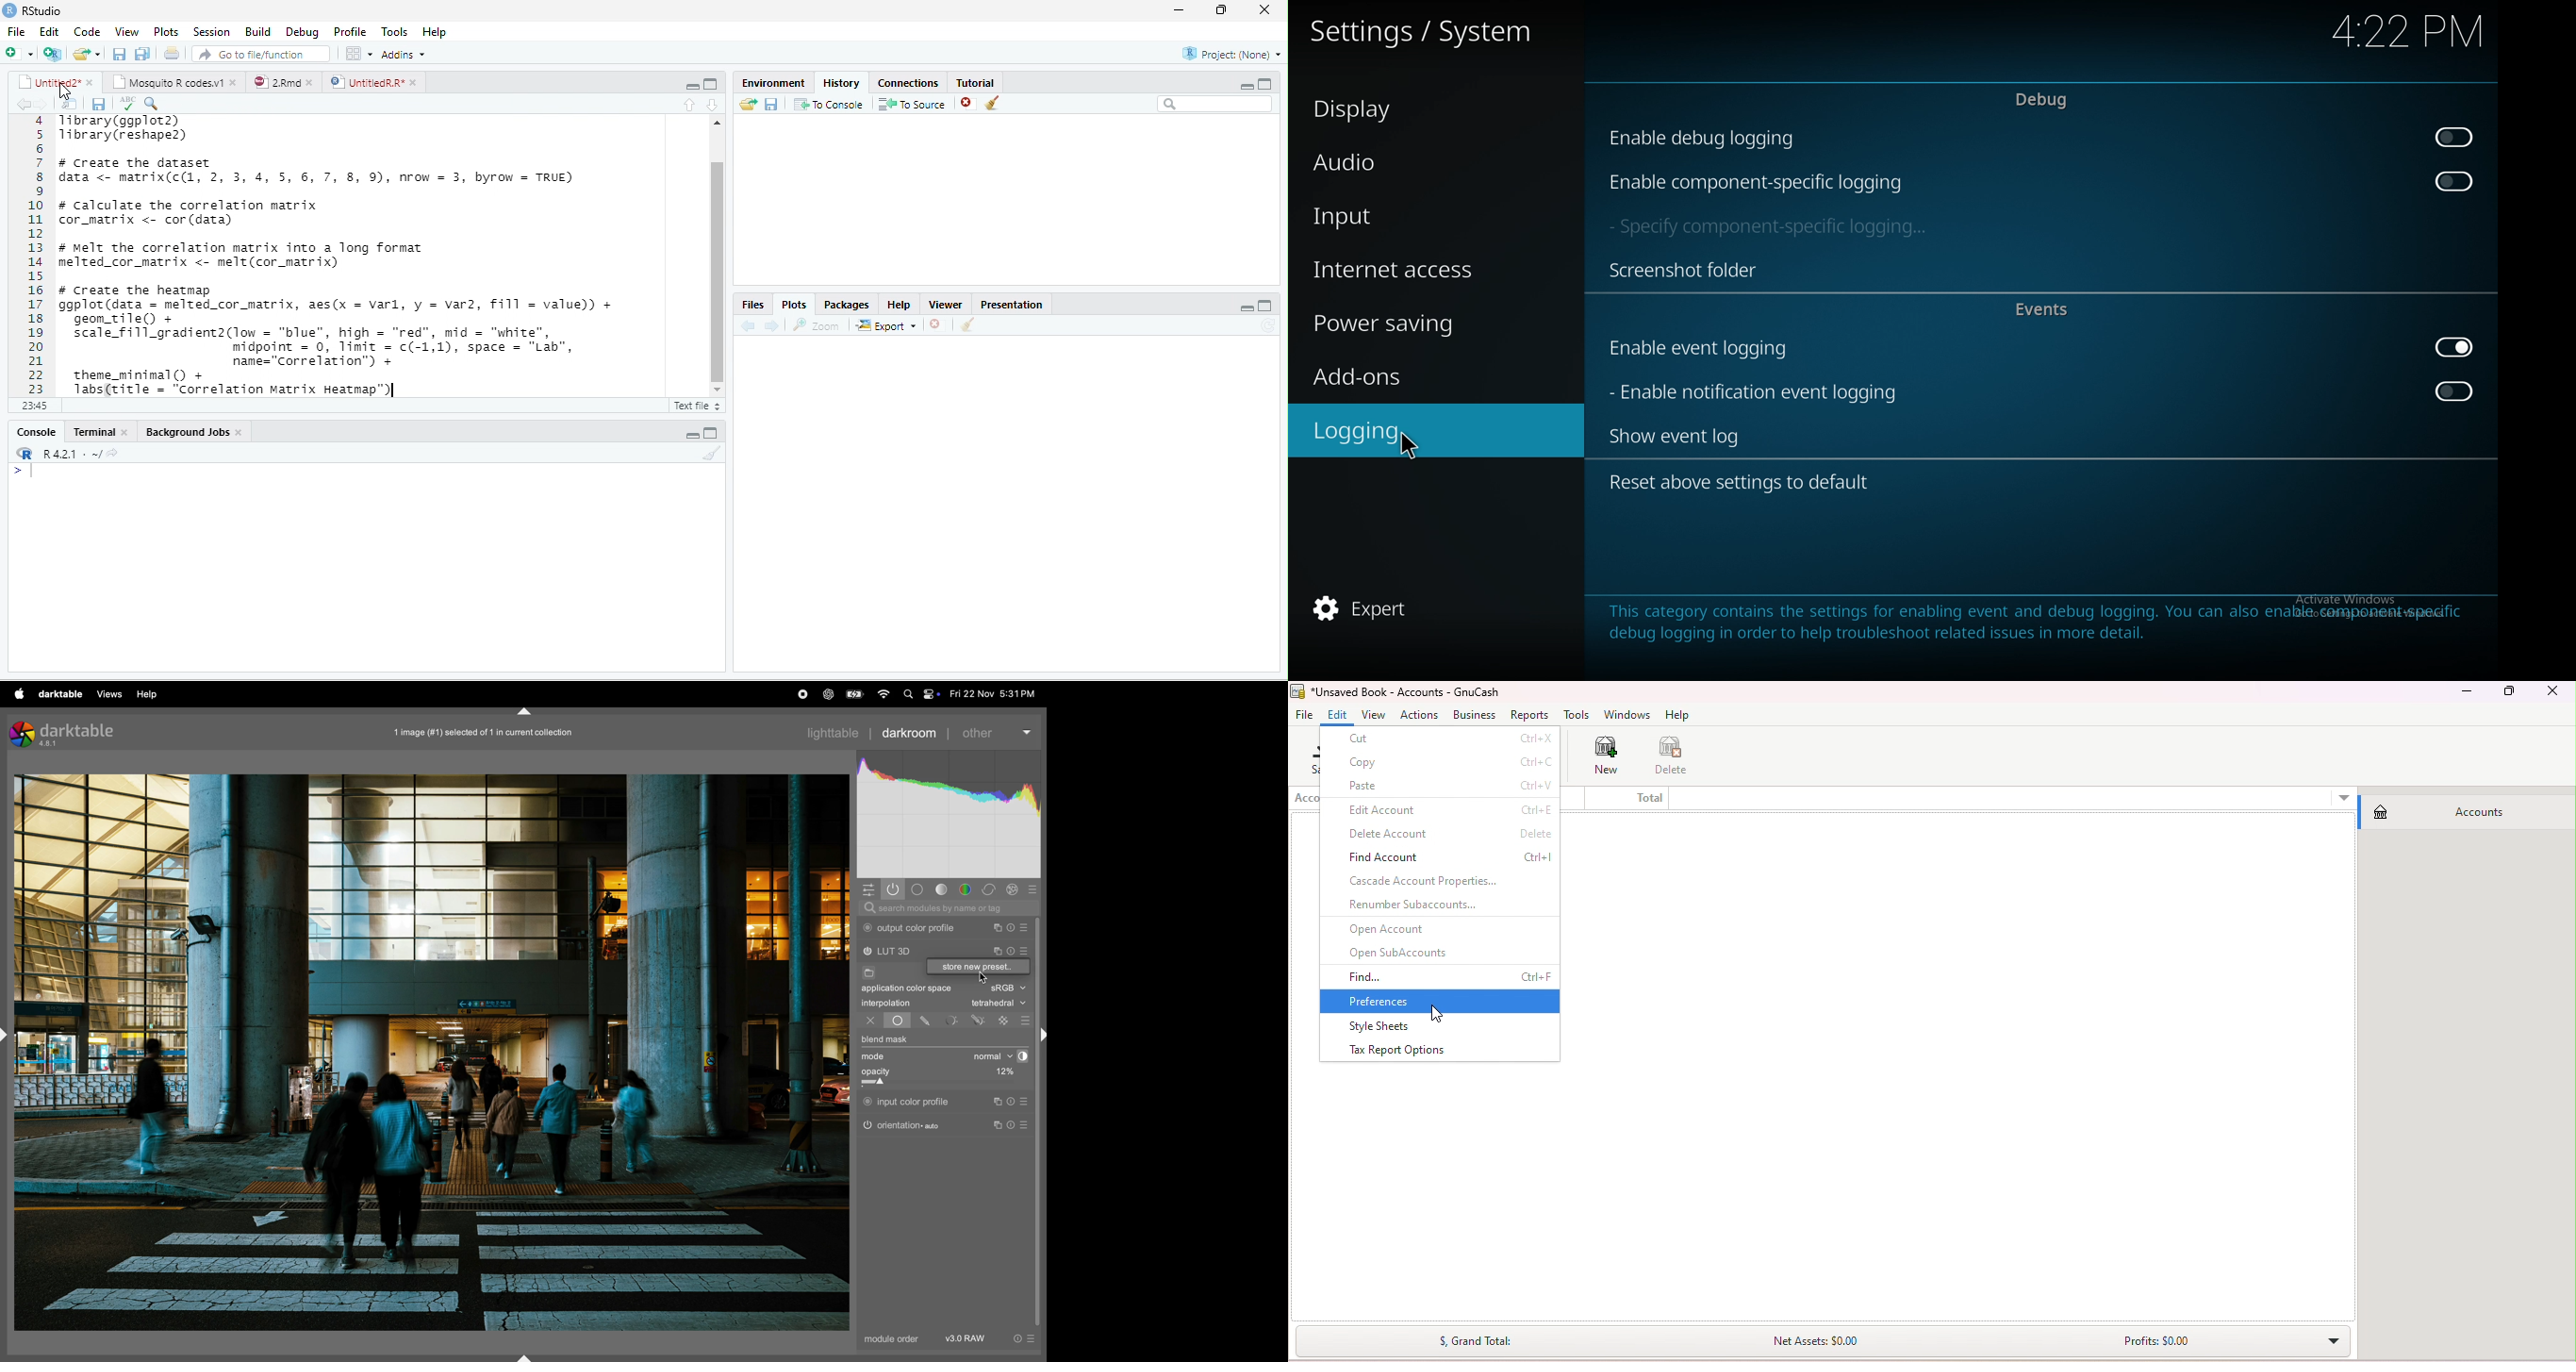 This screenshot has height=1372, width=2576. I want to click on 1>1, so click(33, 405).